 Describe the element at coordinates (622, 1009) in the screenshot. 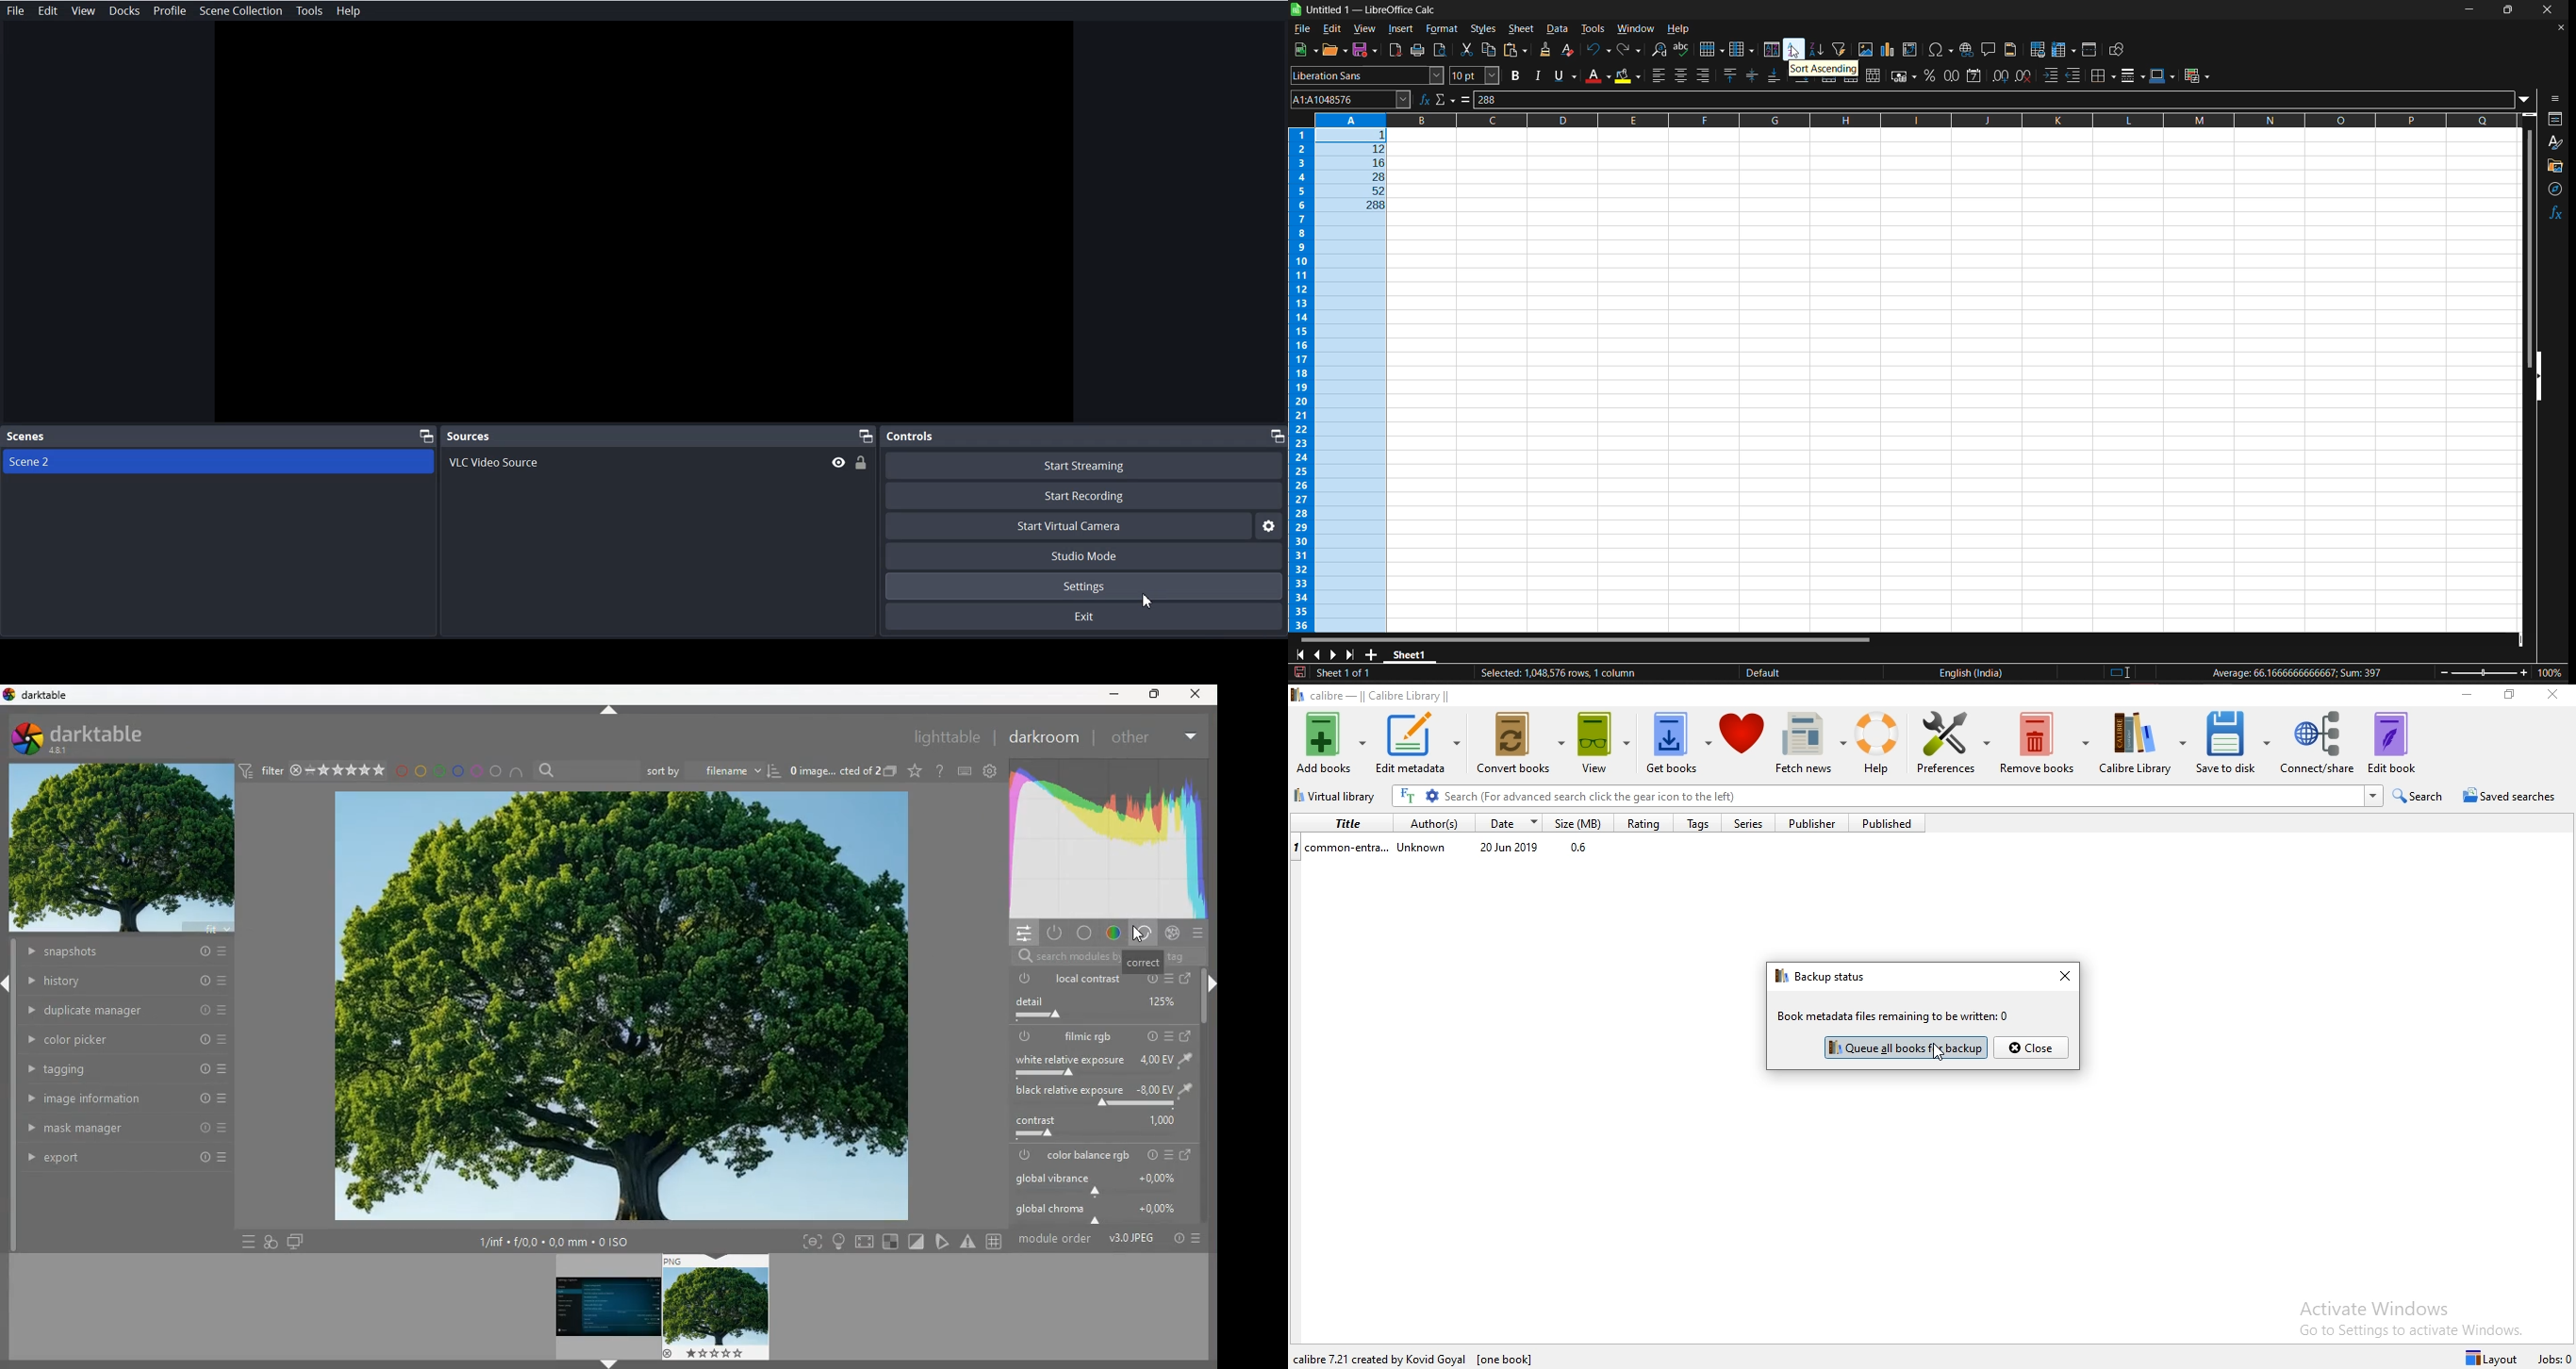

I see `image` at that location.